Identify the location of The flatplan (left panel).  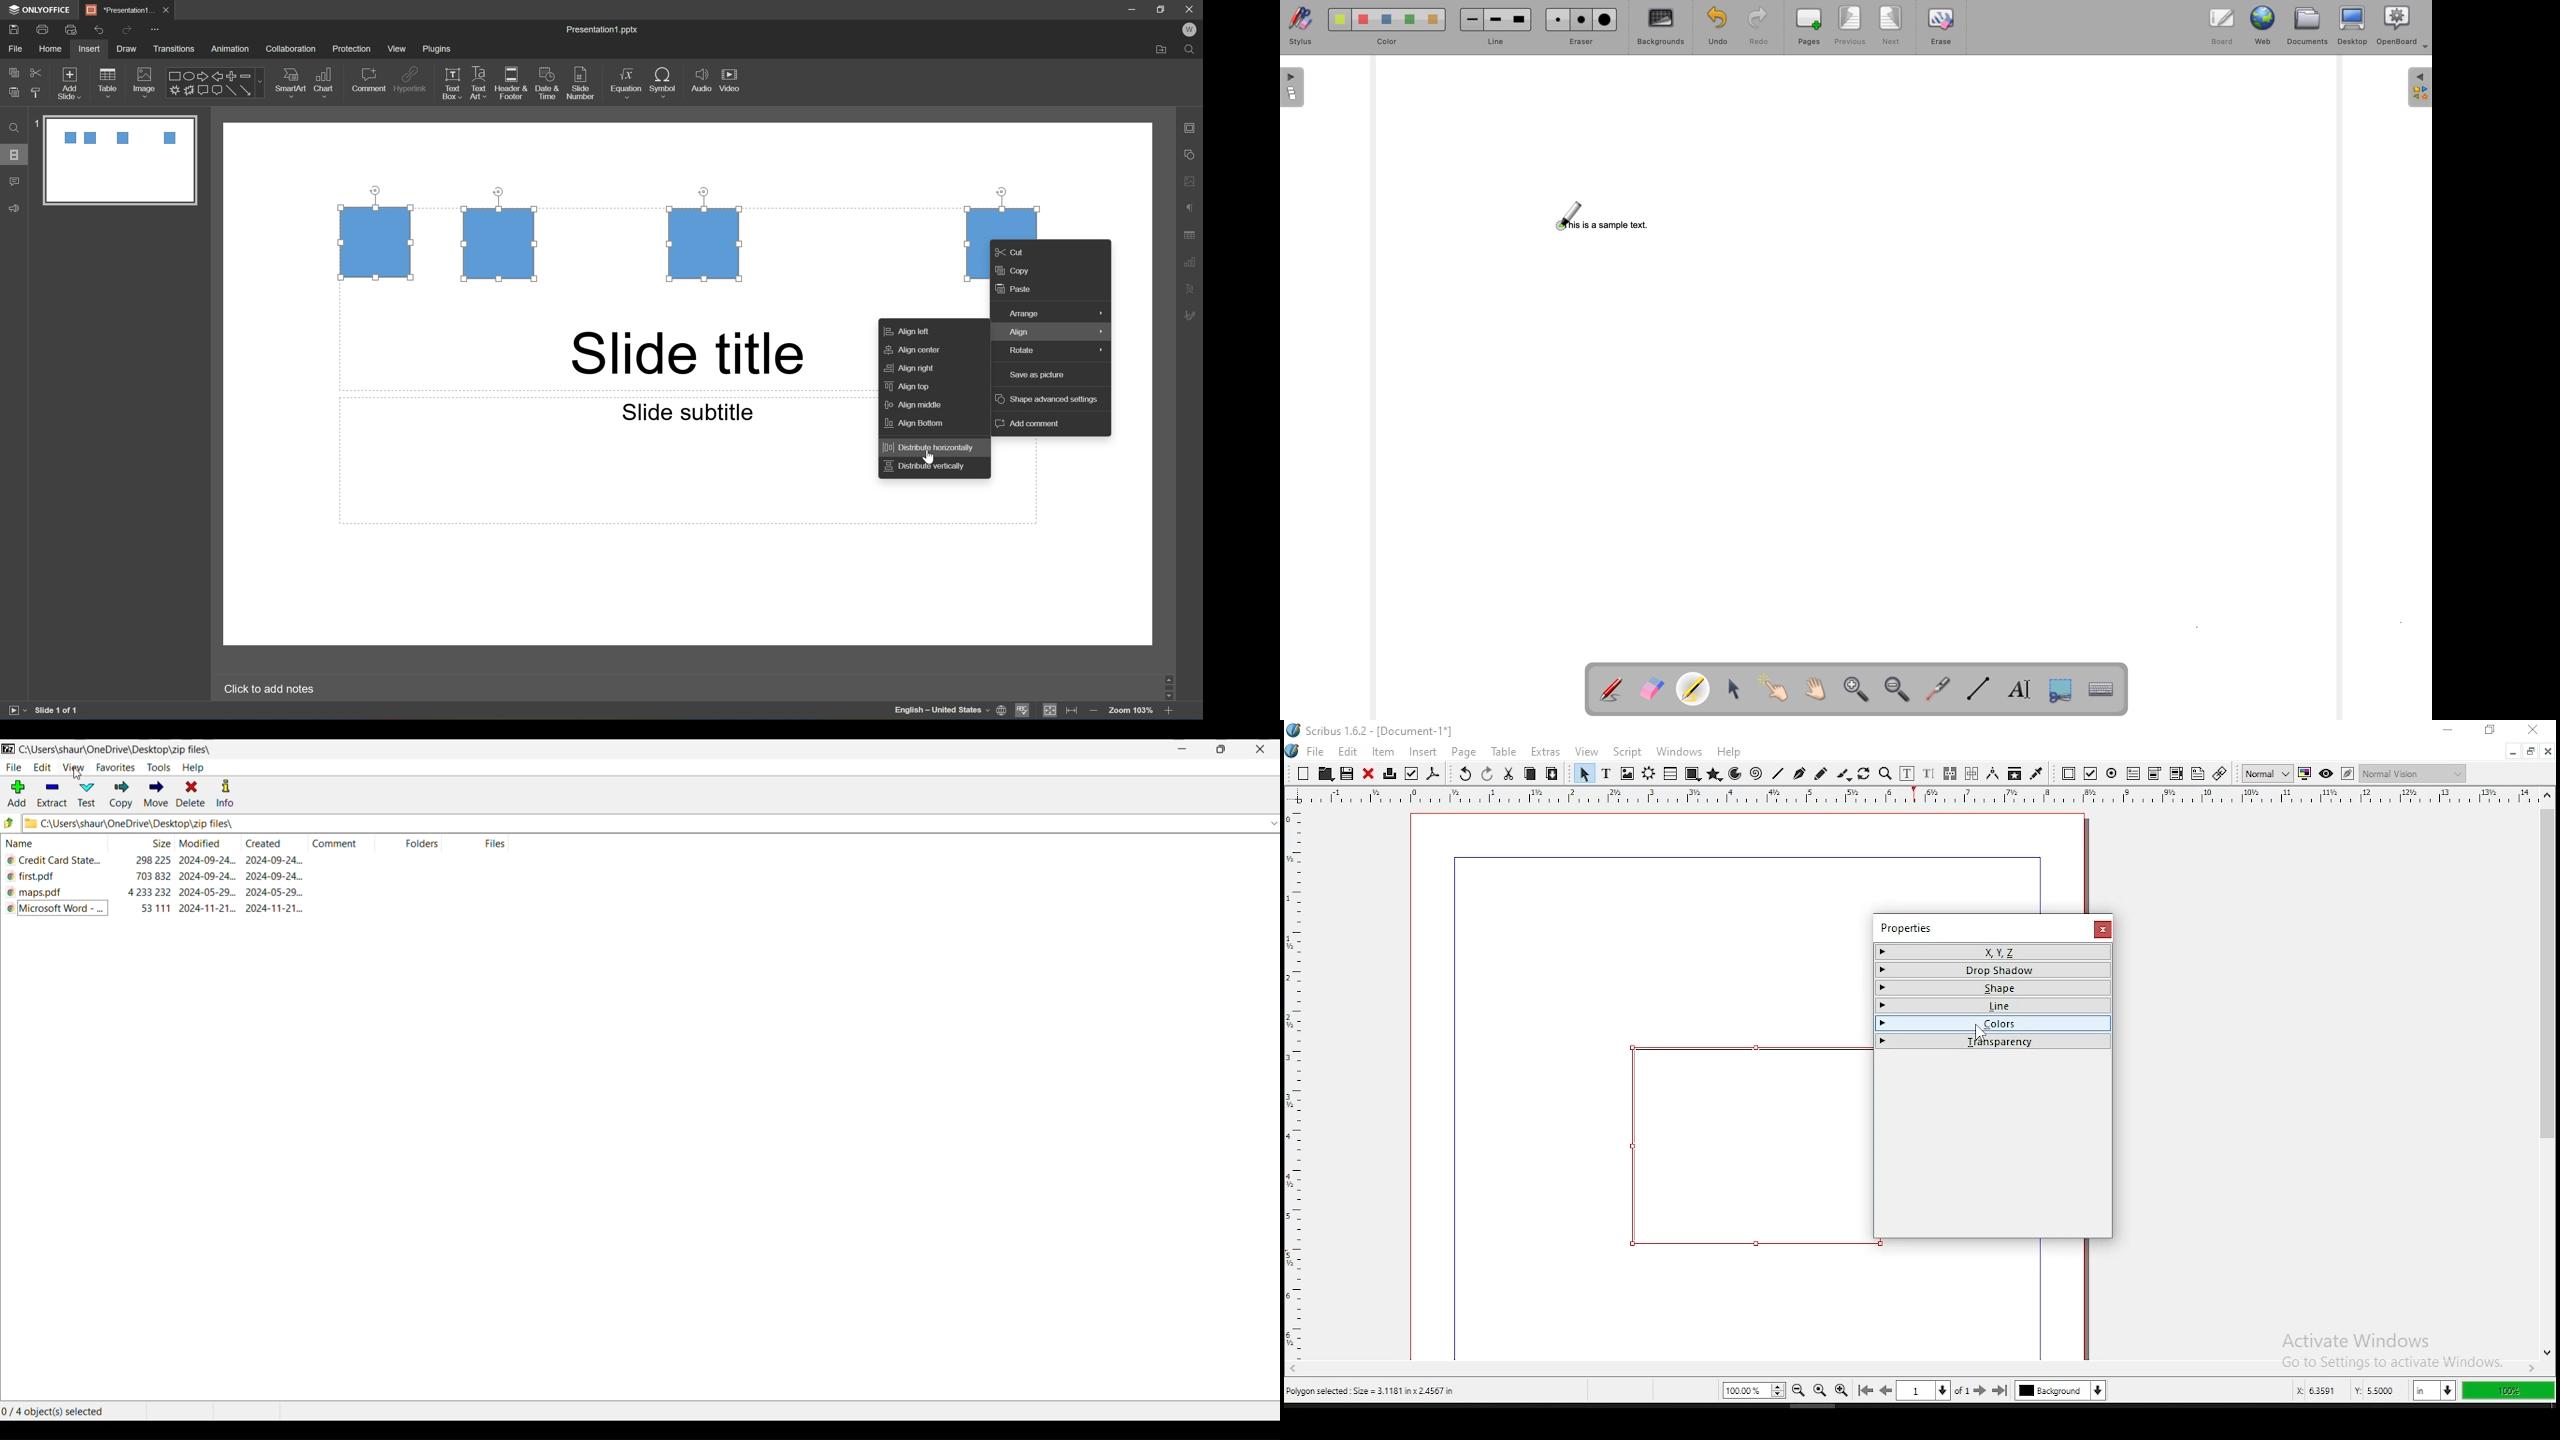
(1293, 88).